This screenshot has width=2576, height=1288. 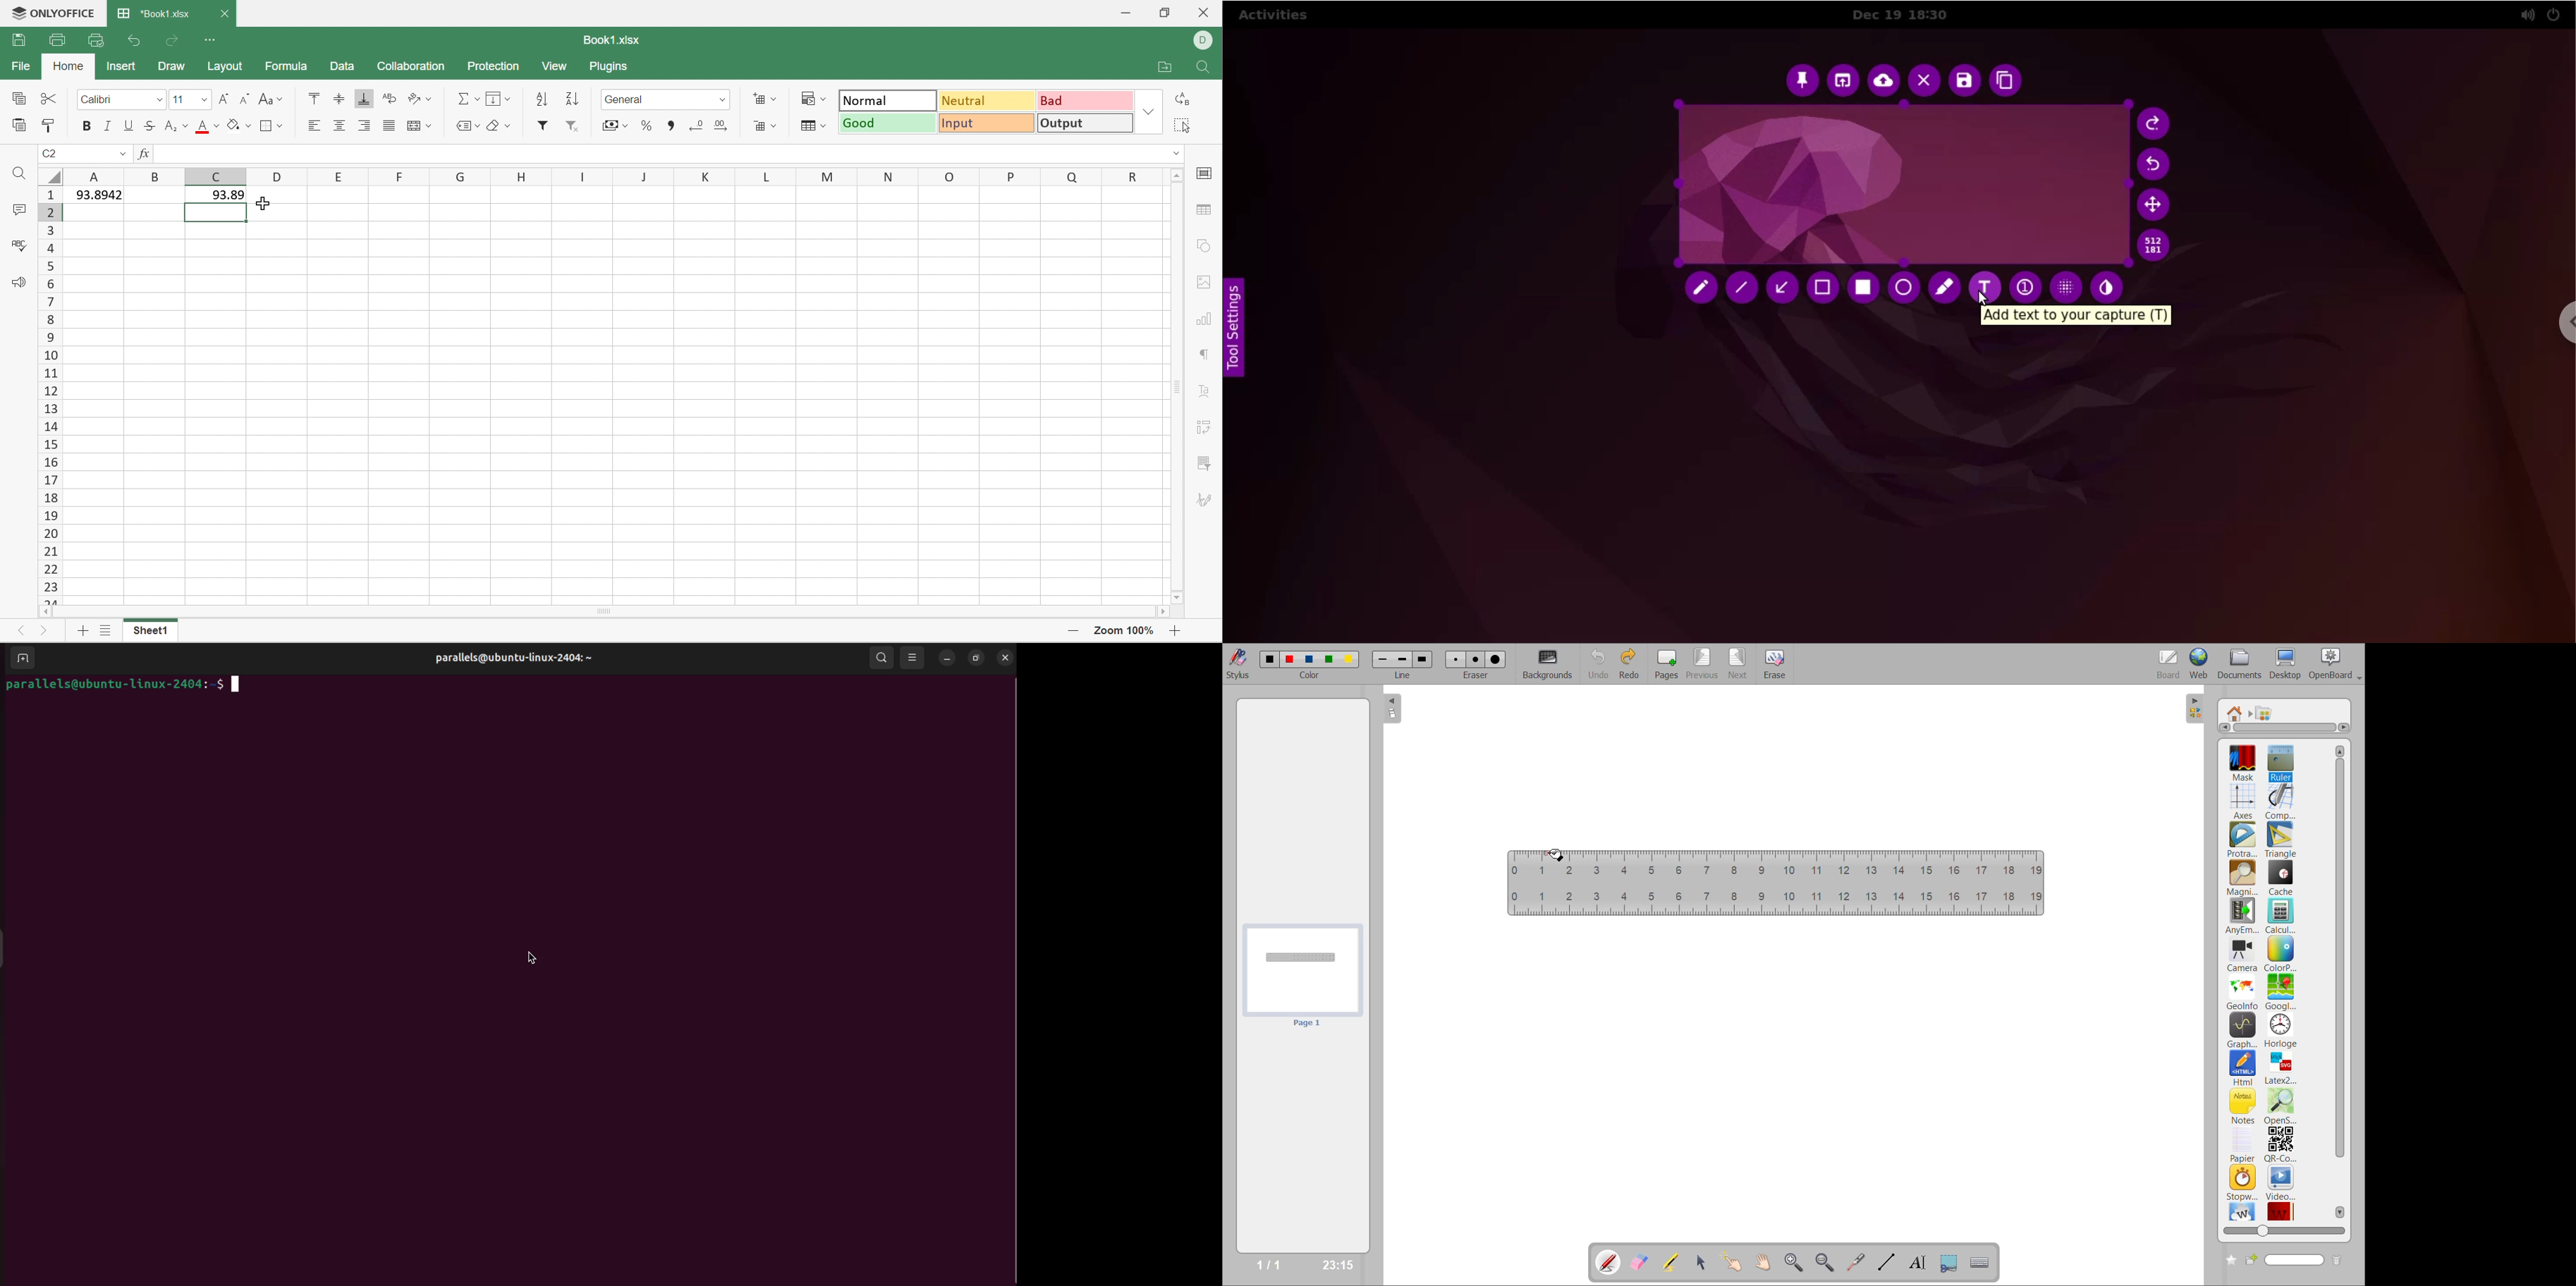 I want to click on DELL, so click(x=1206, y=39).